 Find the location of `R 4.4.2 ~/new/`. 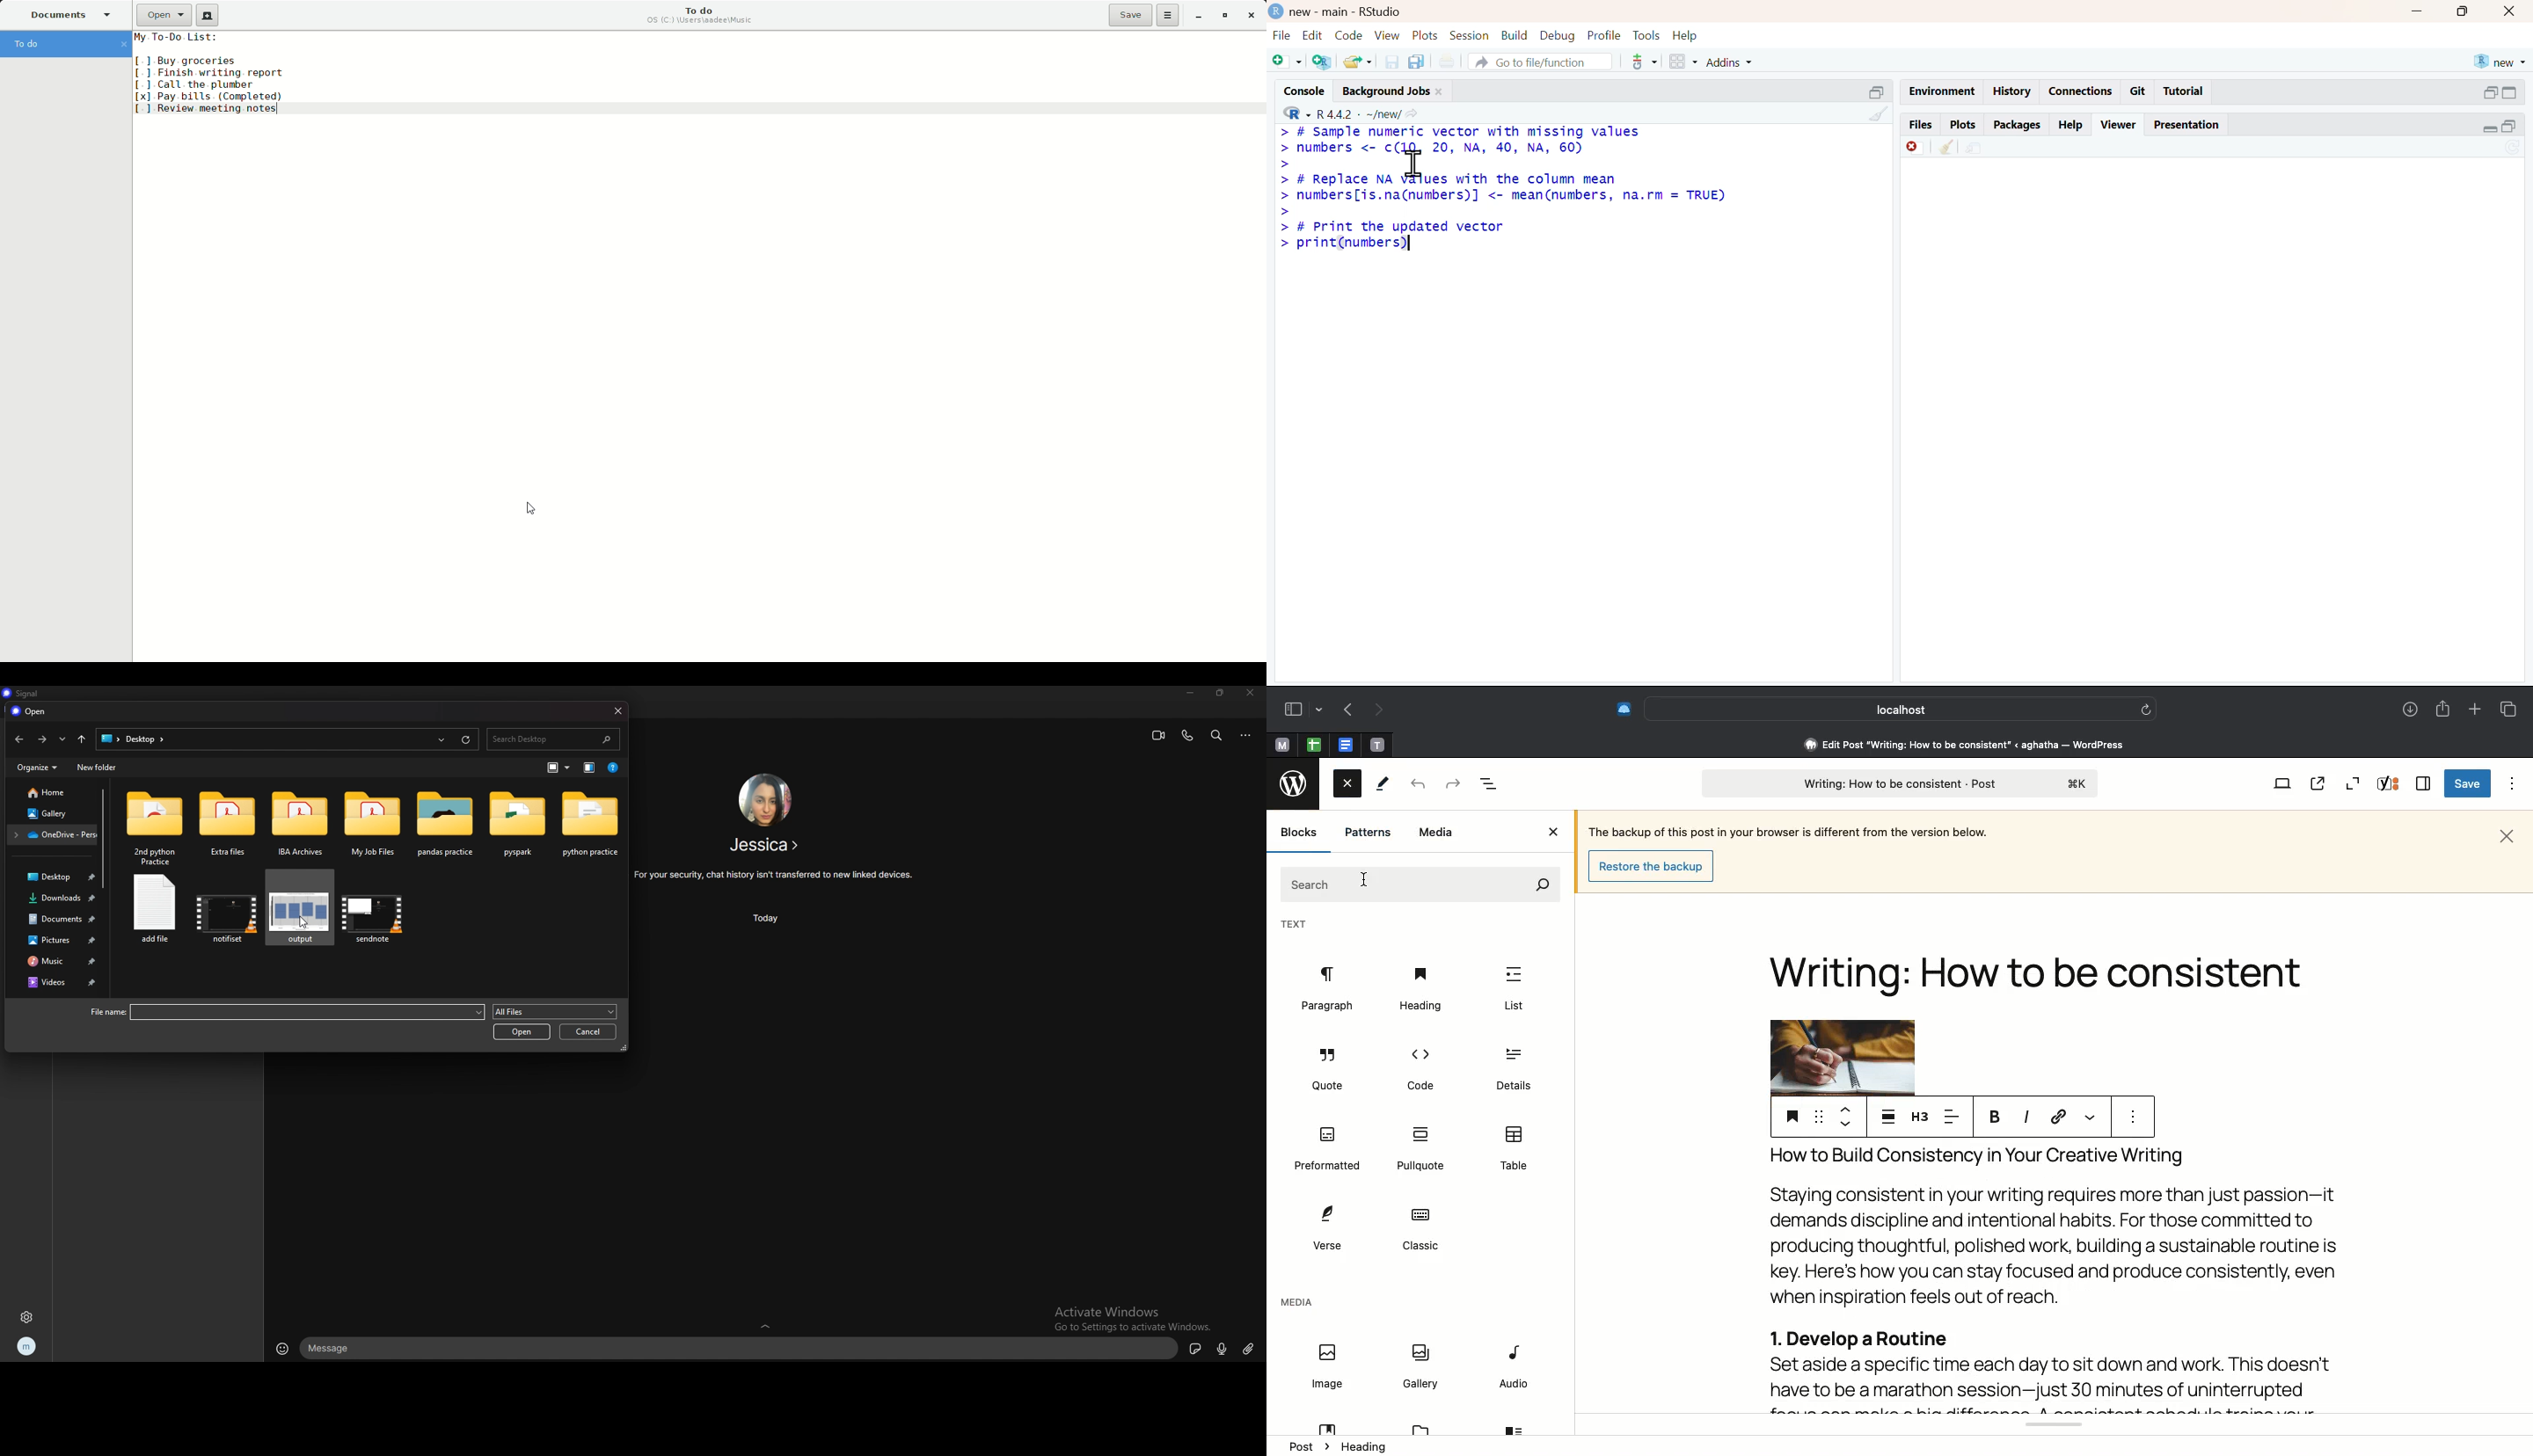

R 4.4.2 ~/new/ is located at coordinates (1359, 115).